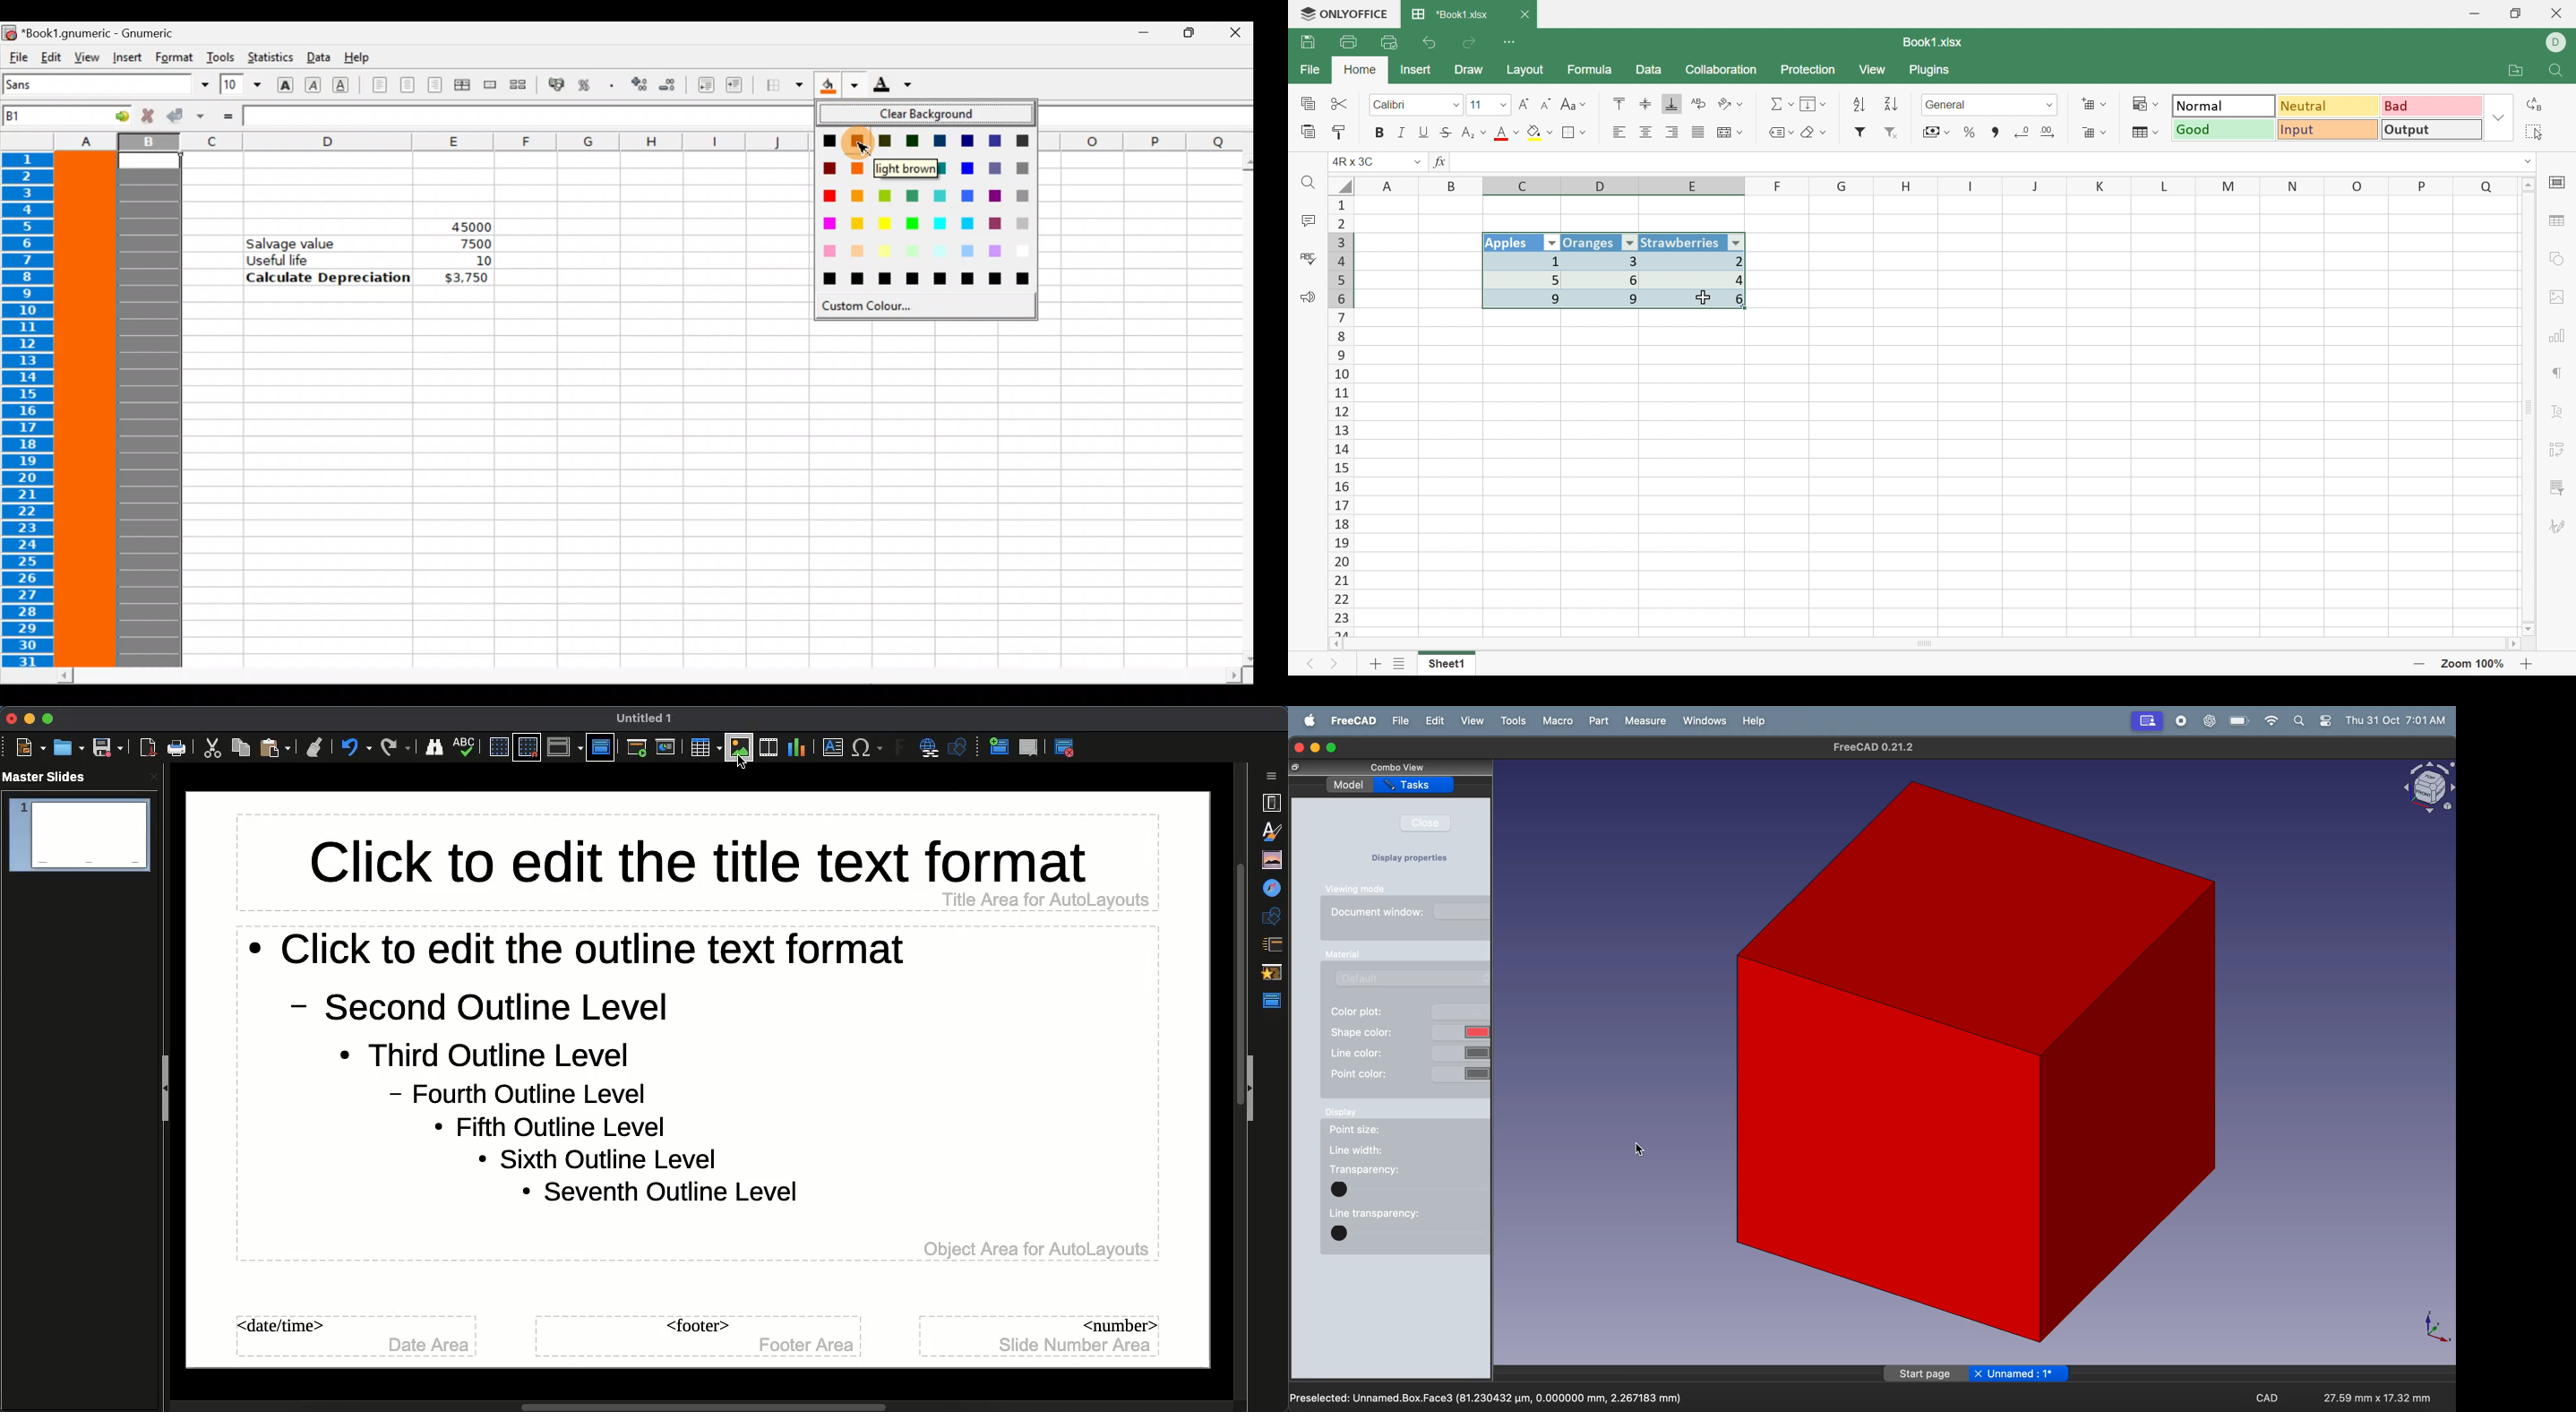 The image size is (2576, 1428). Describe the element at coordinates (67, 747) in the screenshot. I see `Open` at that location.